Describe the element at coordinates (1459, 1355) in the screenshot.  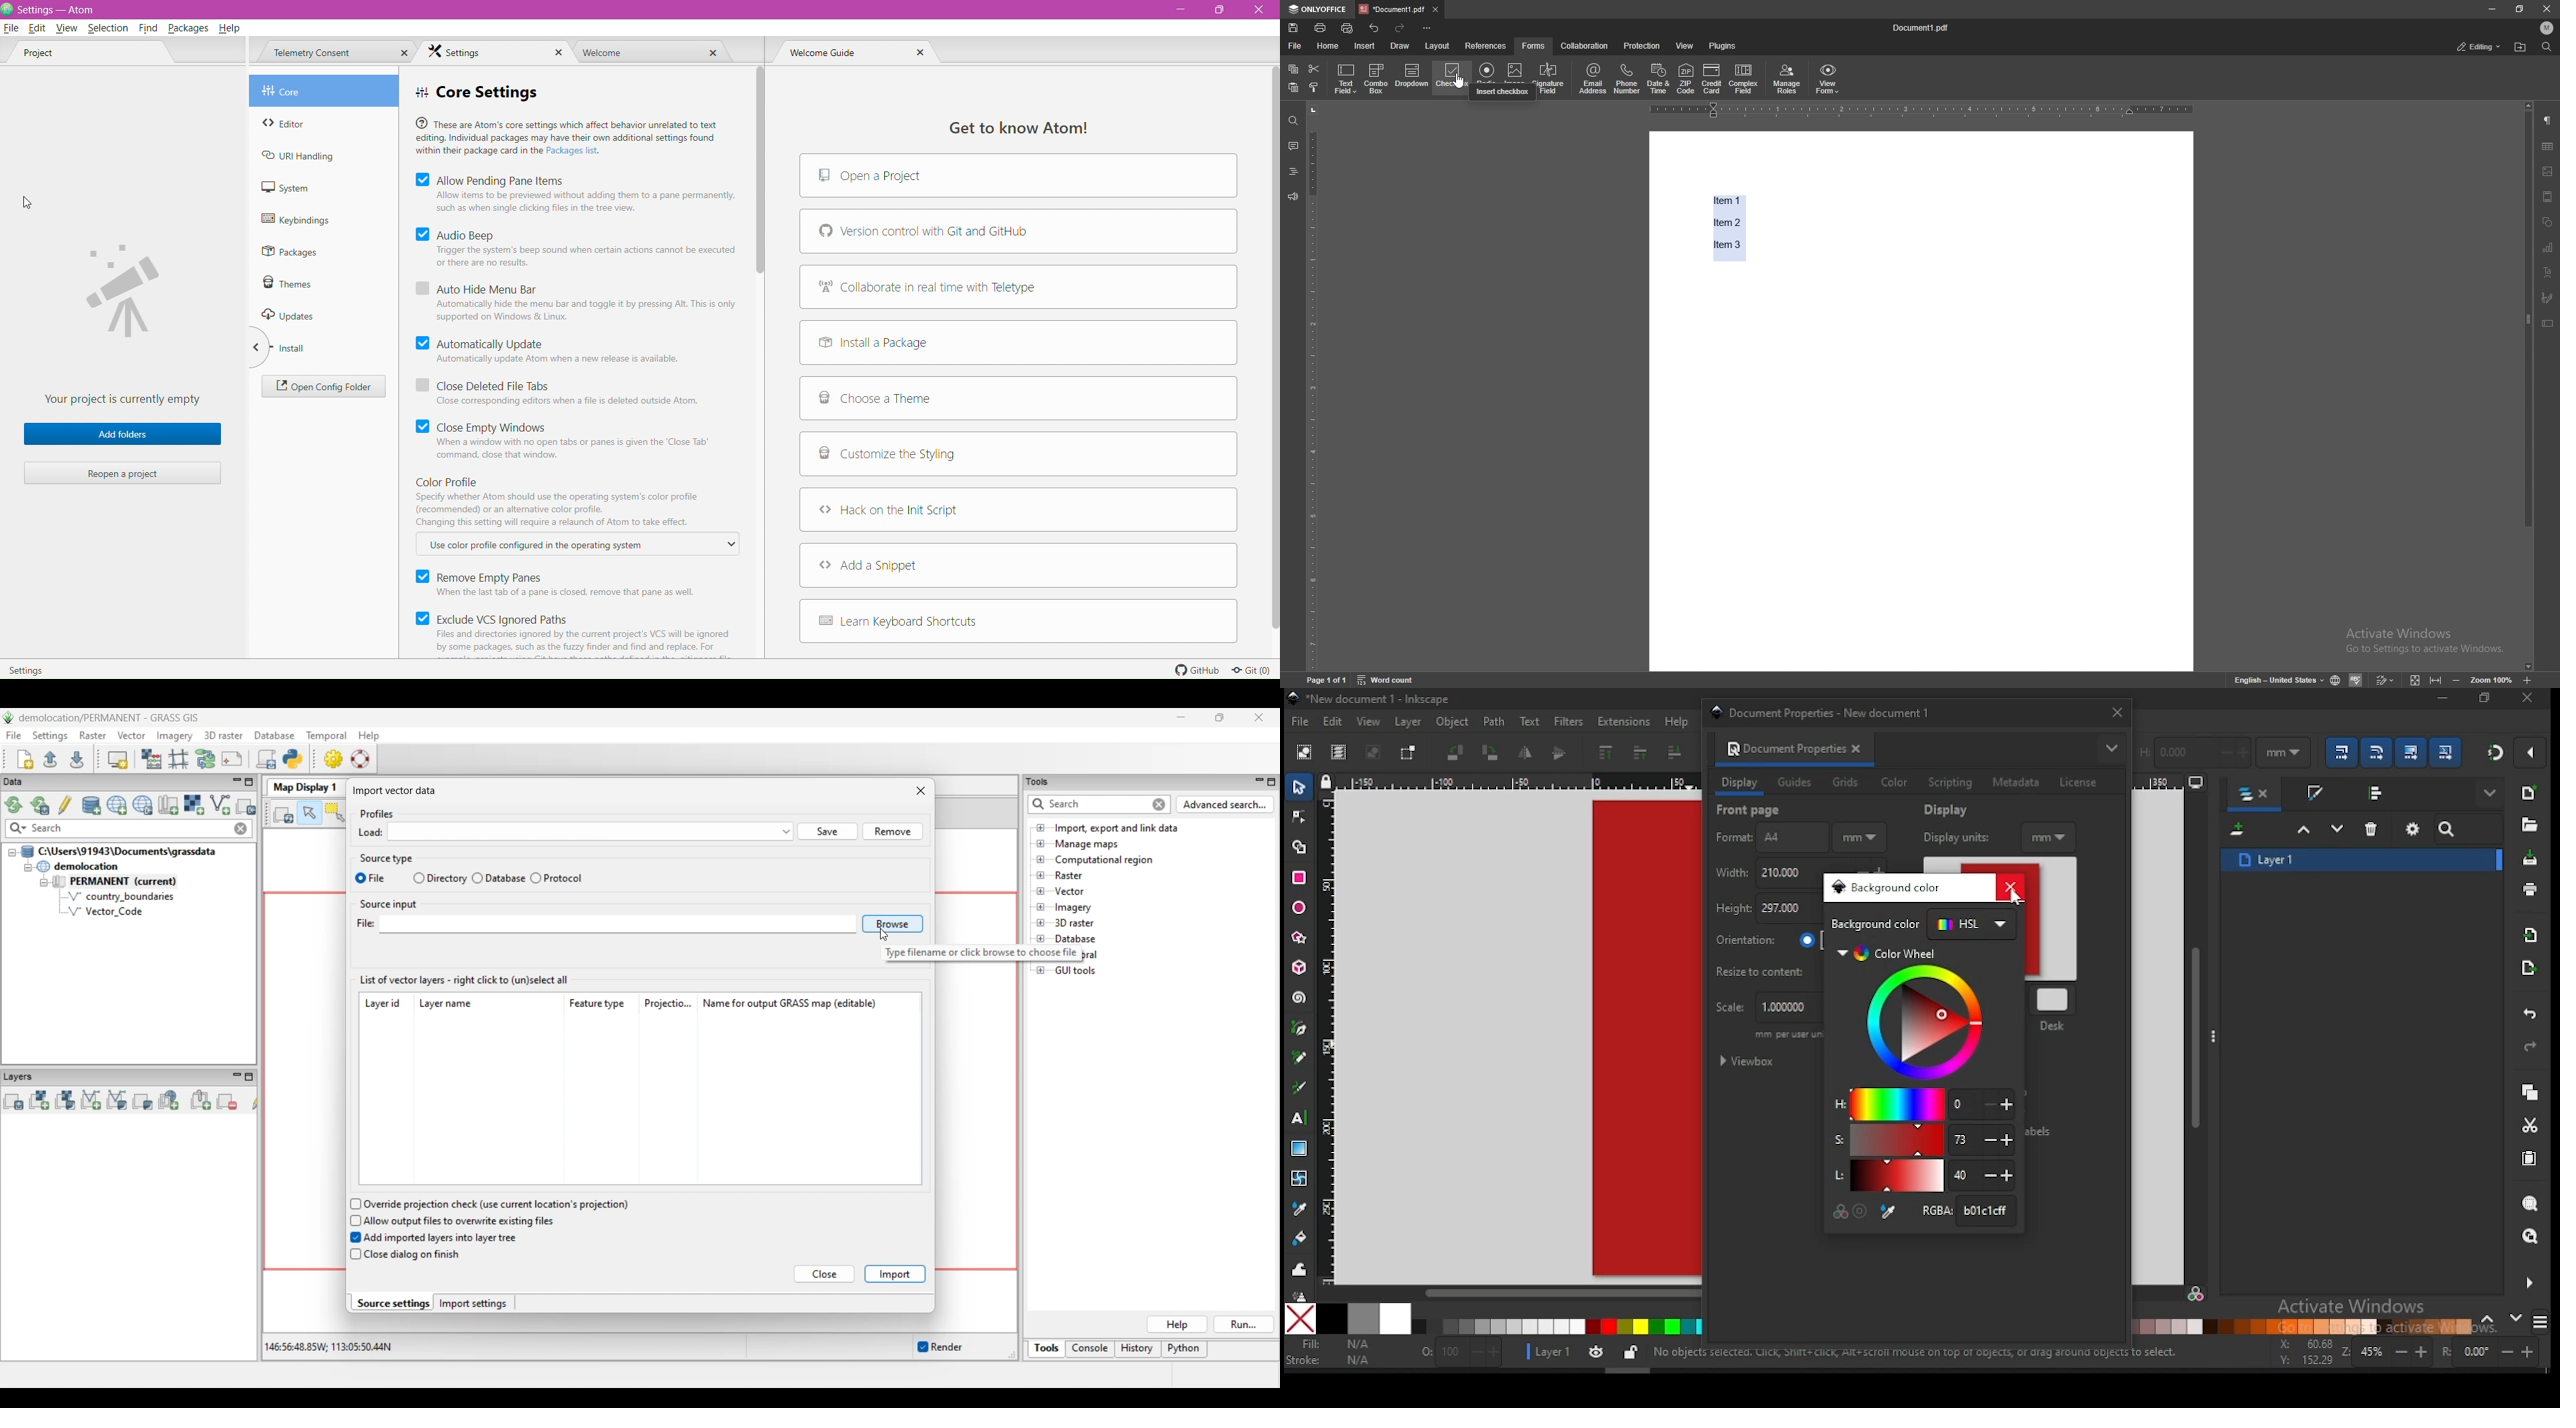
I see `opacity` at that location.